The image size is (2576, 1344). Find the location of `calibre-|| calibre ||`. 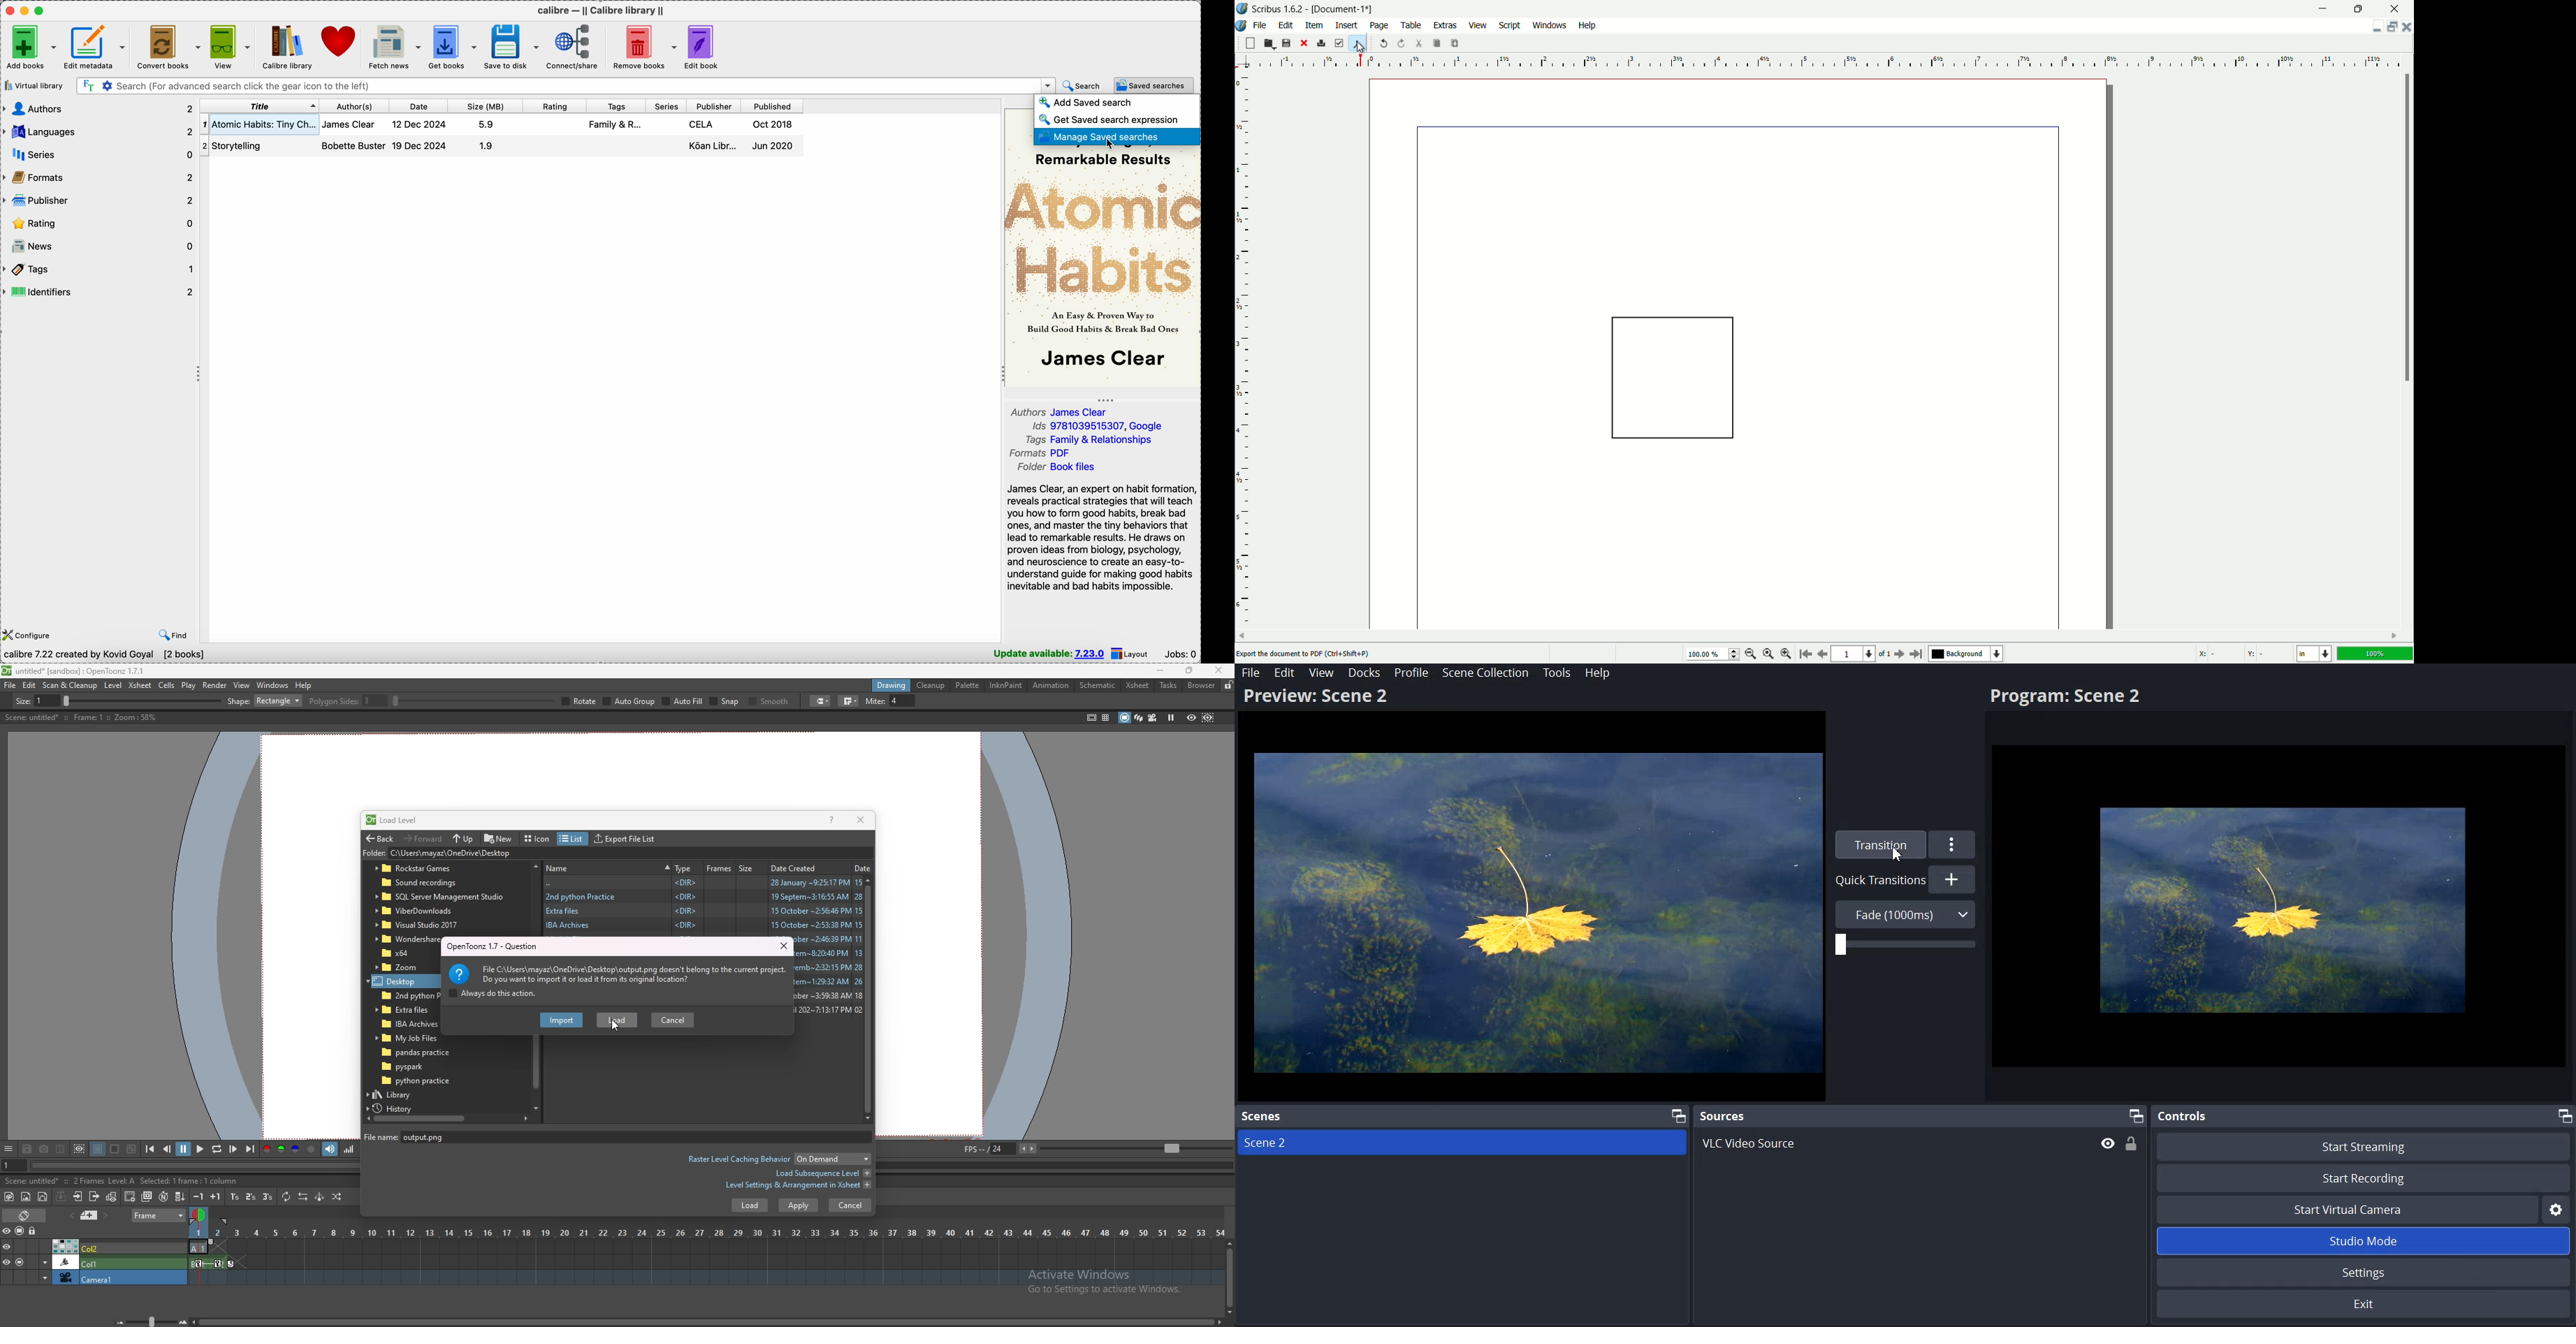

calibre-|| calibre || is located at coordinates (603, 11).